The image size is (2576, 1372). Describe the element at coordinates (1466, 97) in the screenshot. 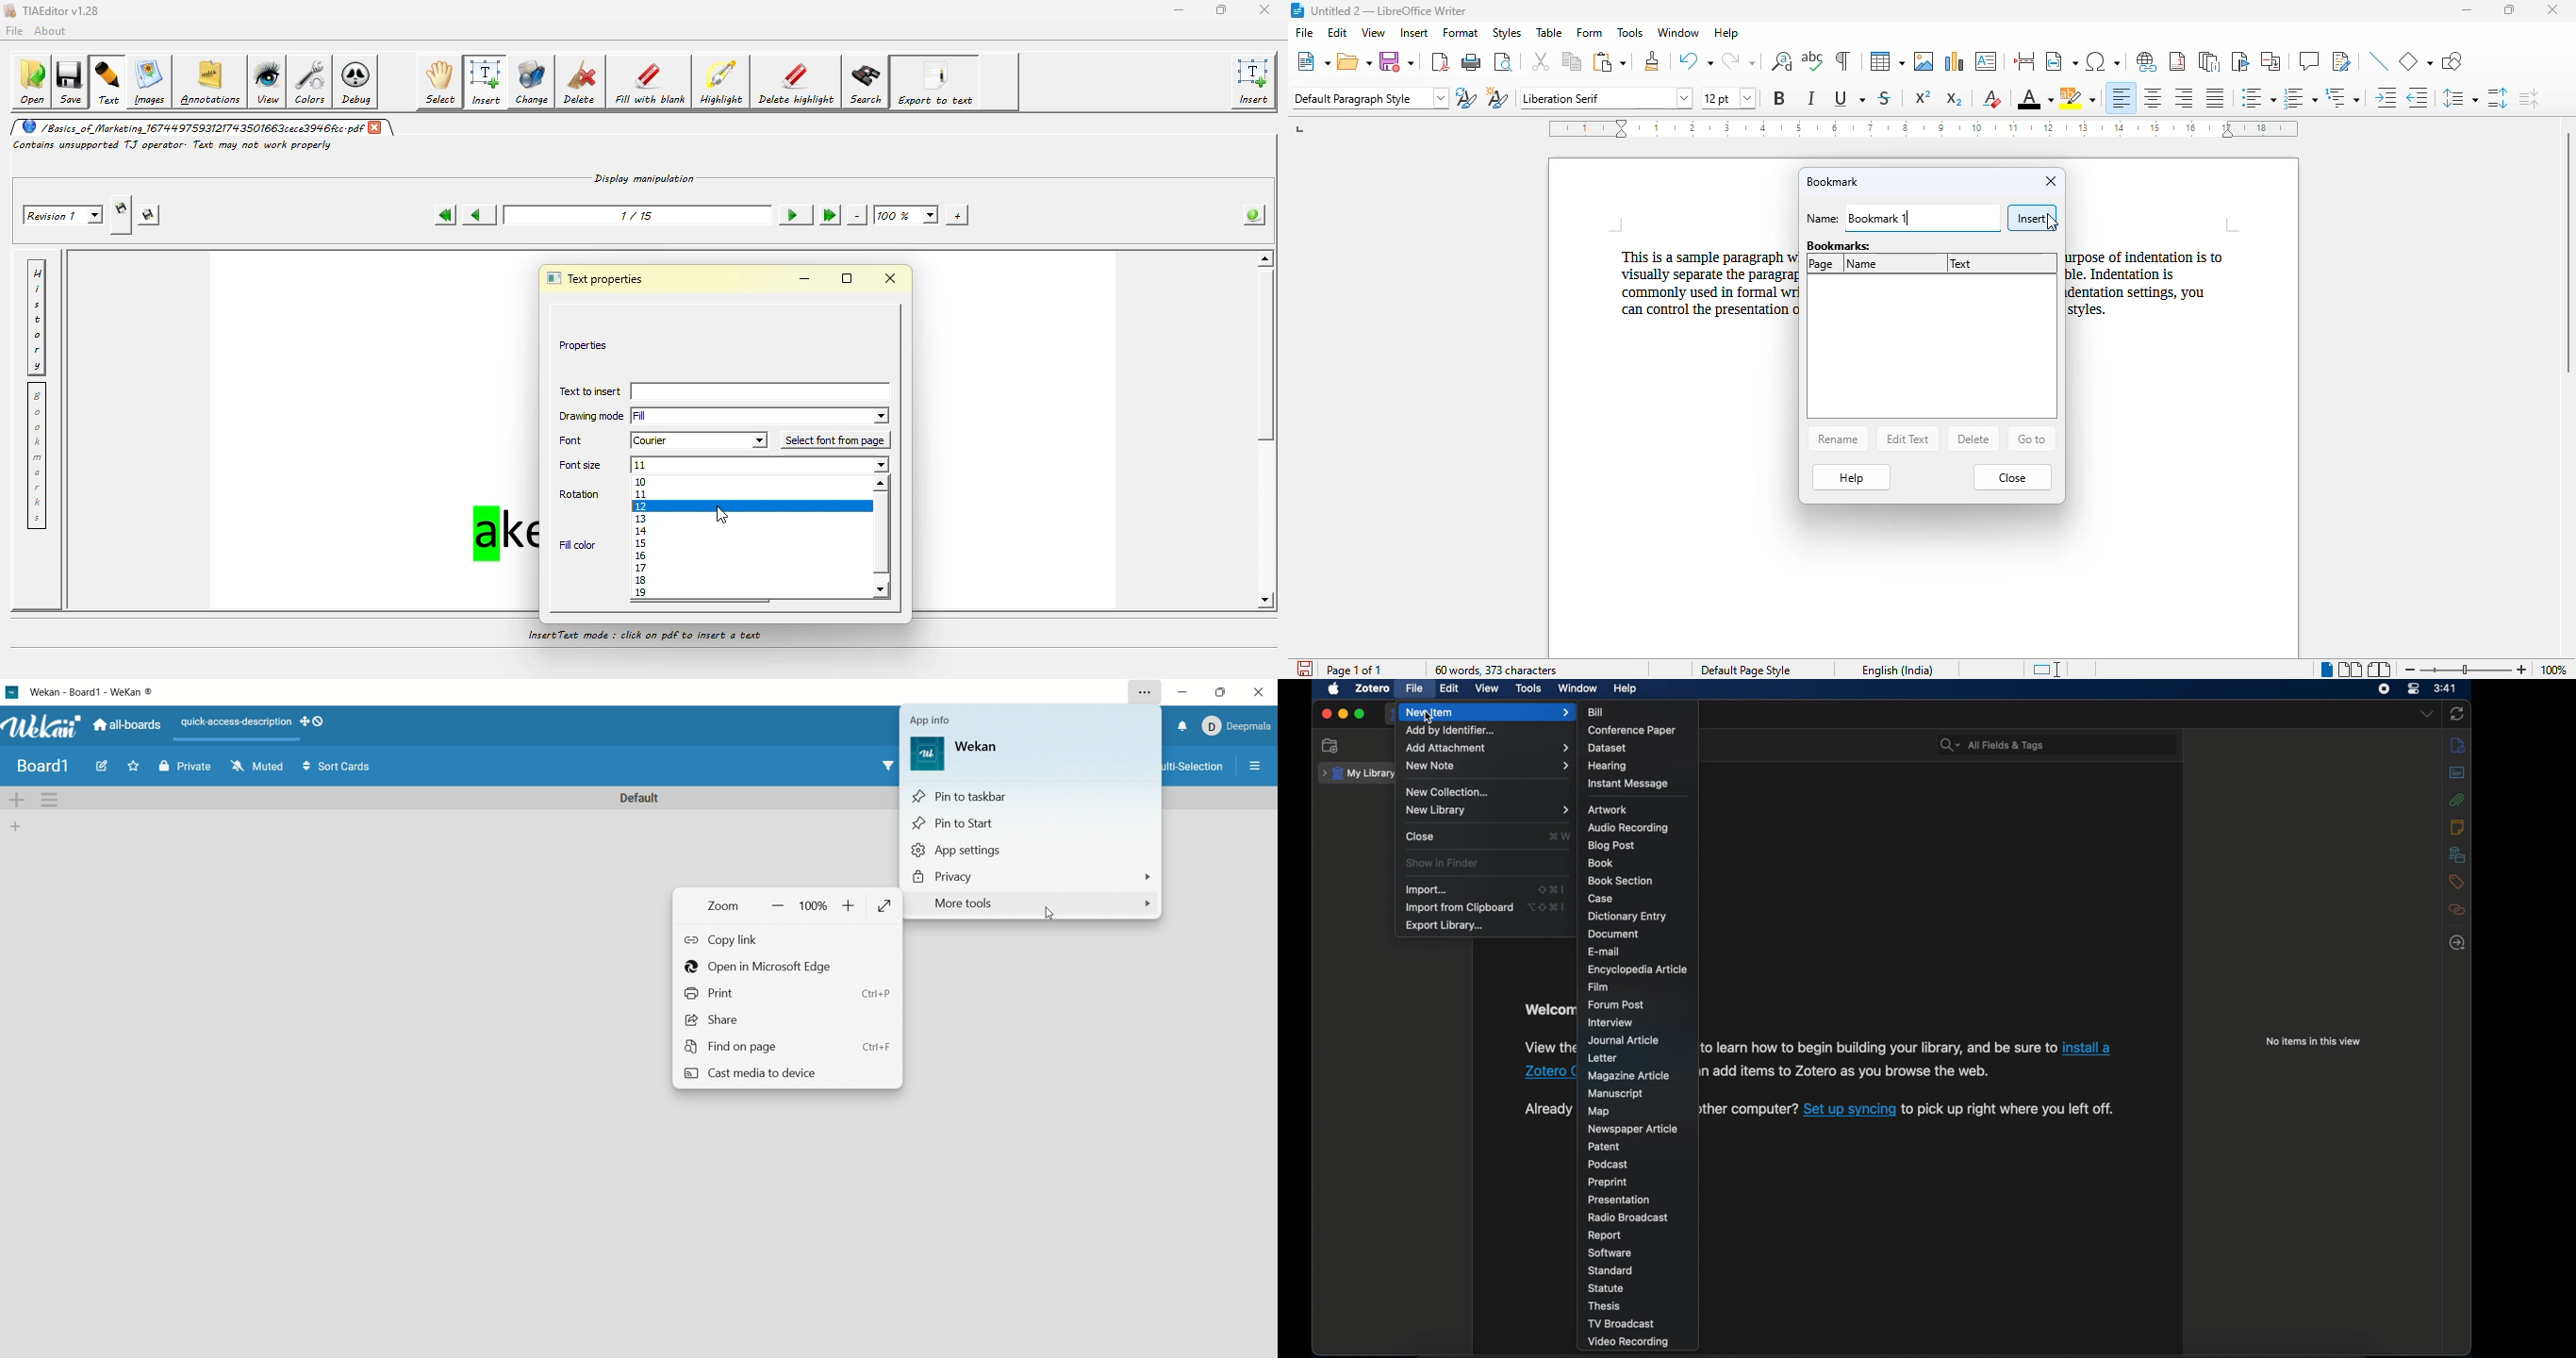

I see `update selected style` at that location.